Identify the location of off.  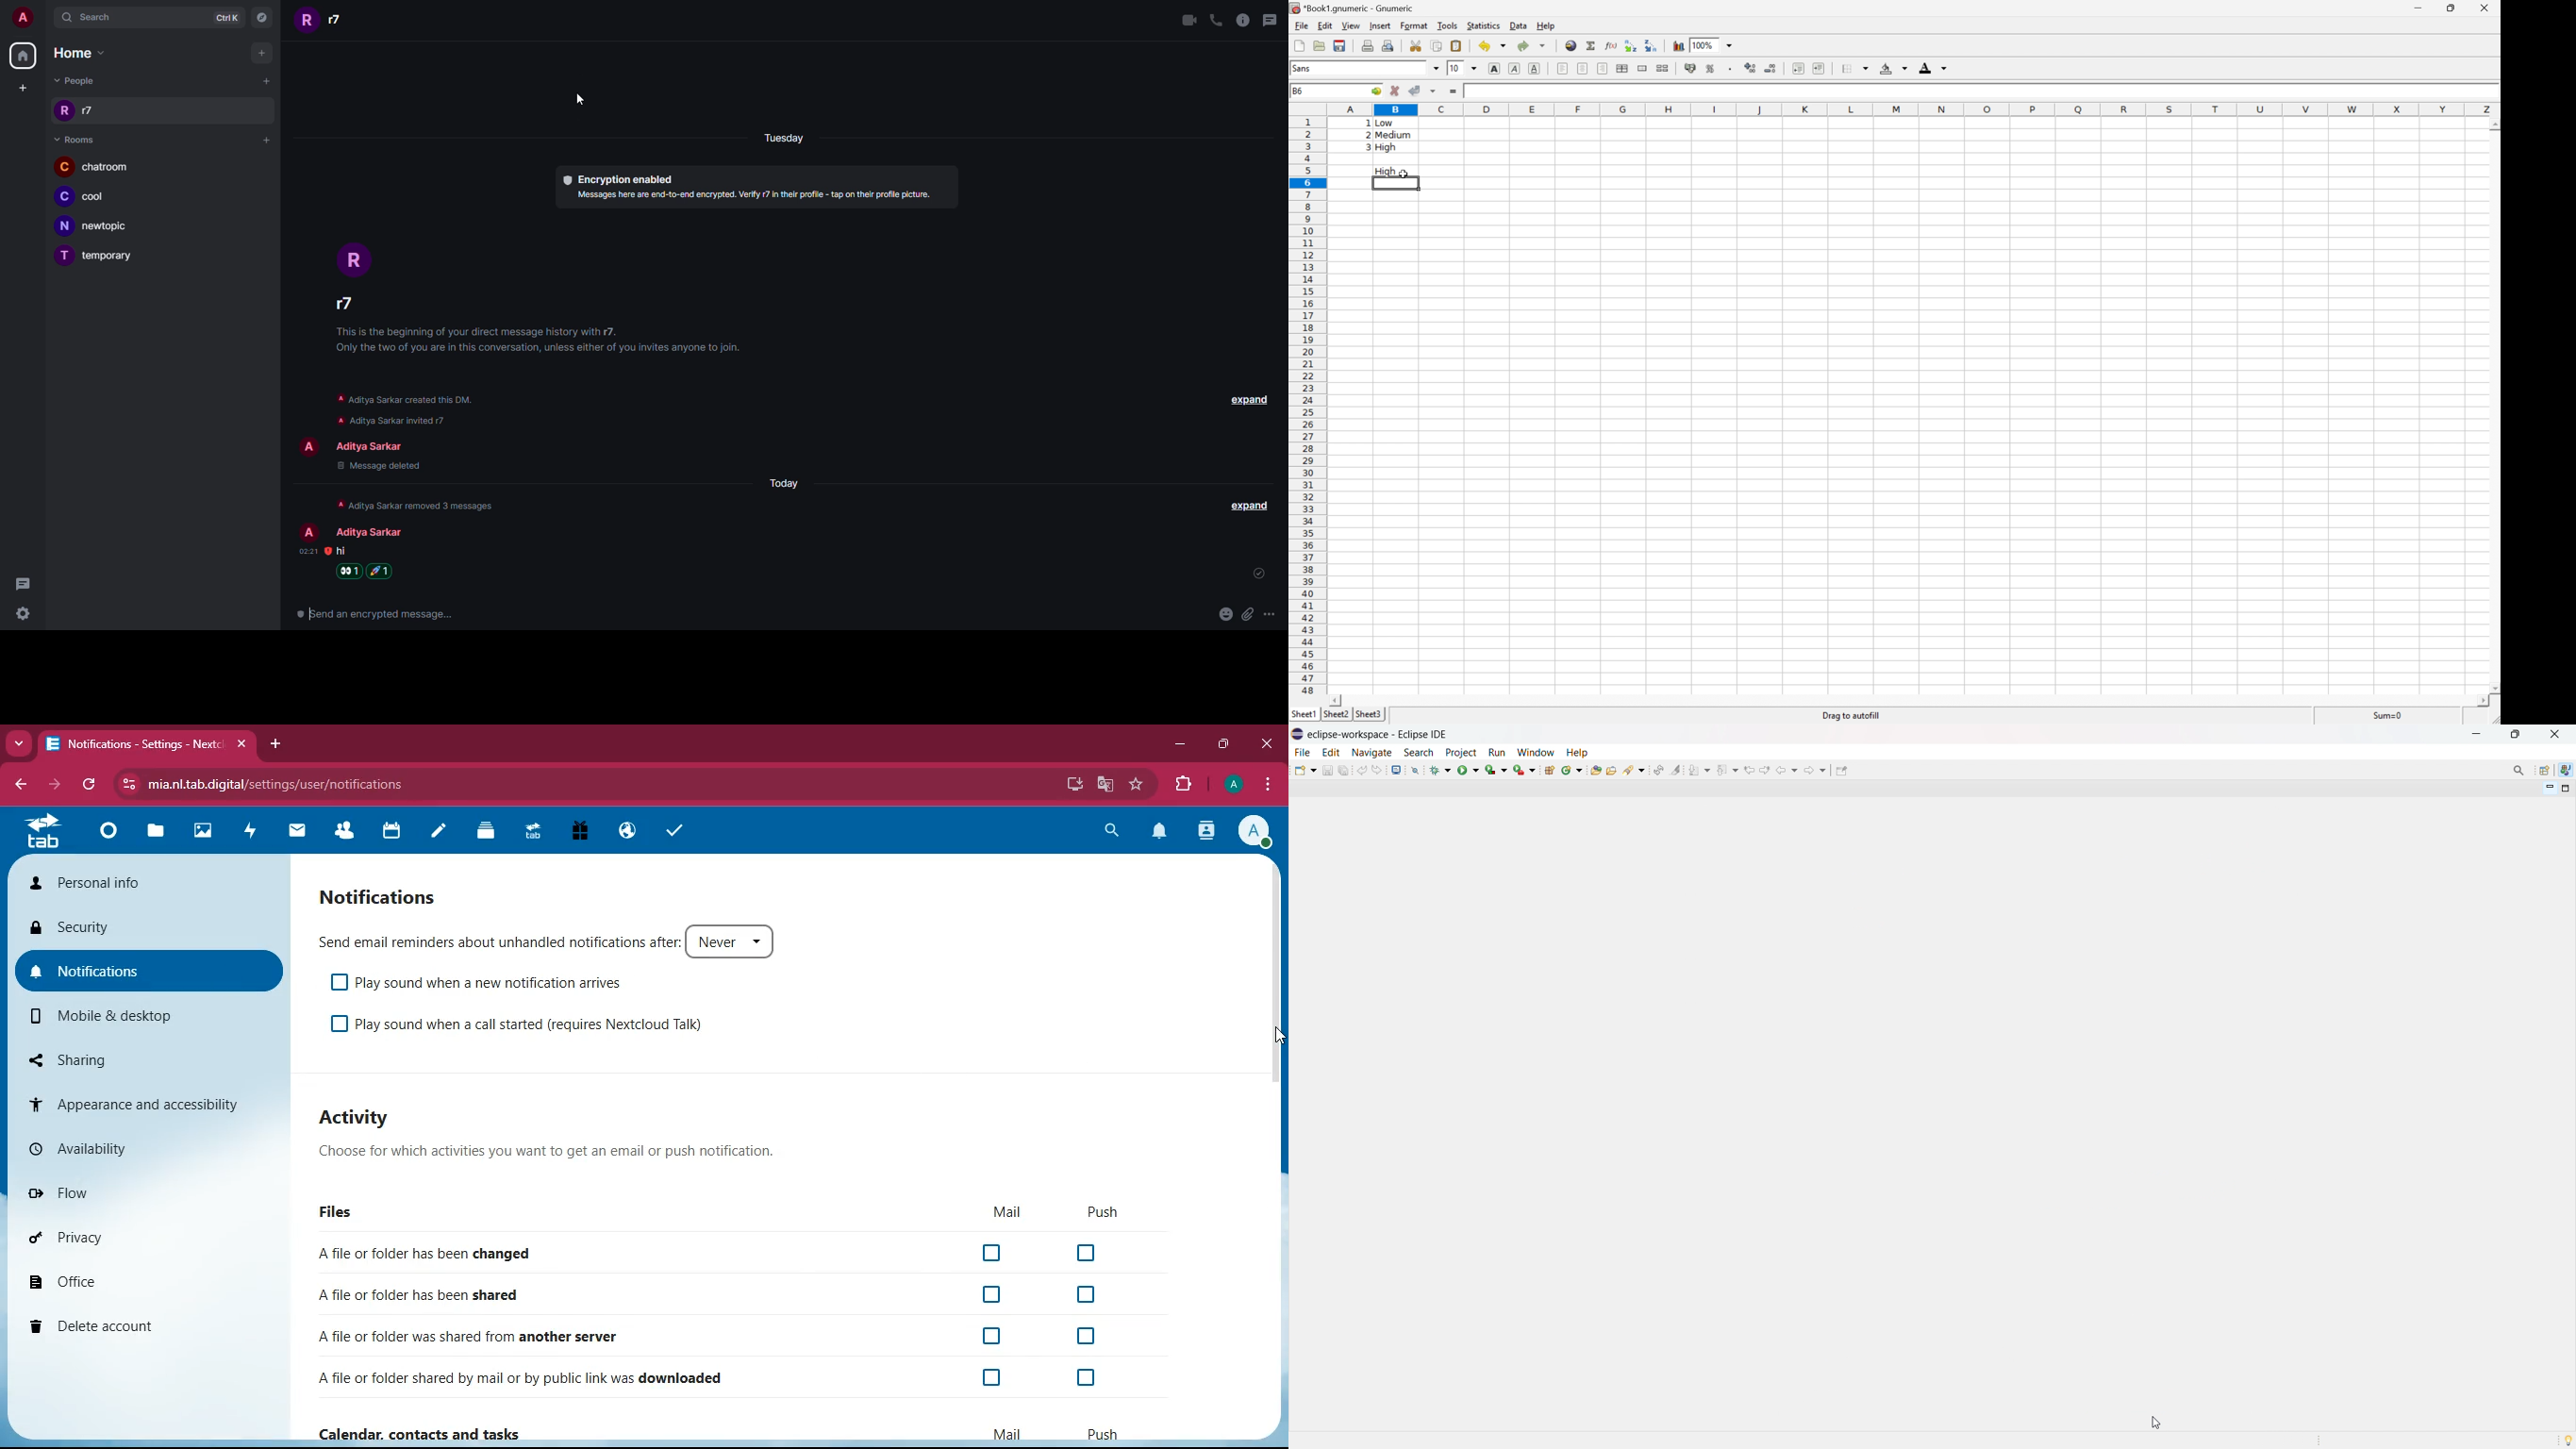
(993, 1254).